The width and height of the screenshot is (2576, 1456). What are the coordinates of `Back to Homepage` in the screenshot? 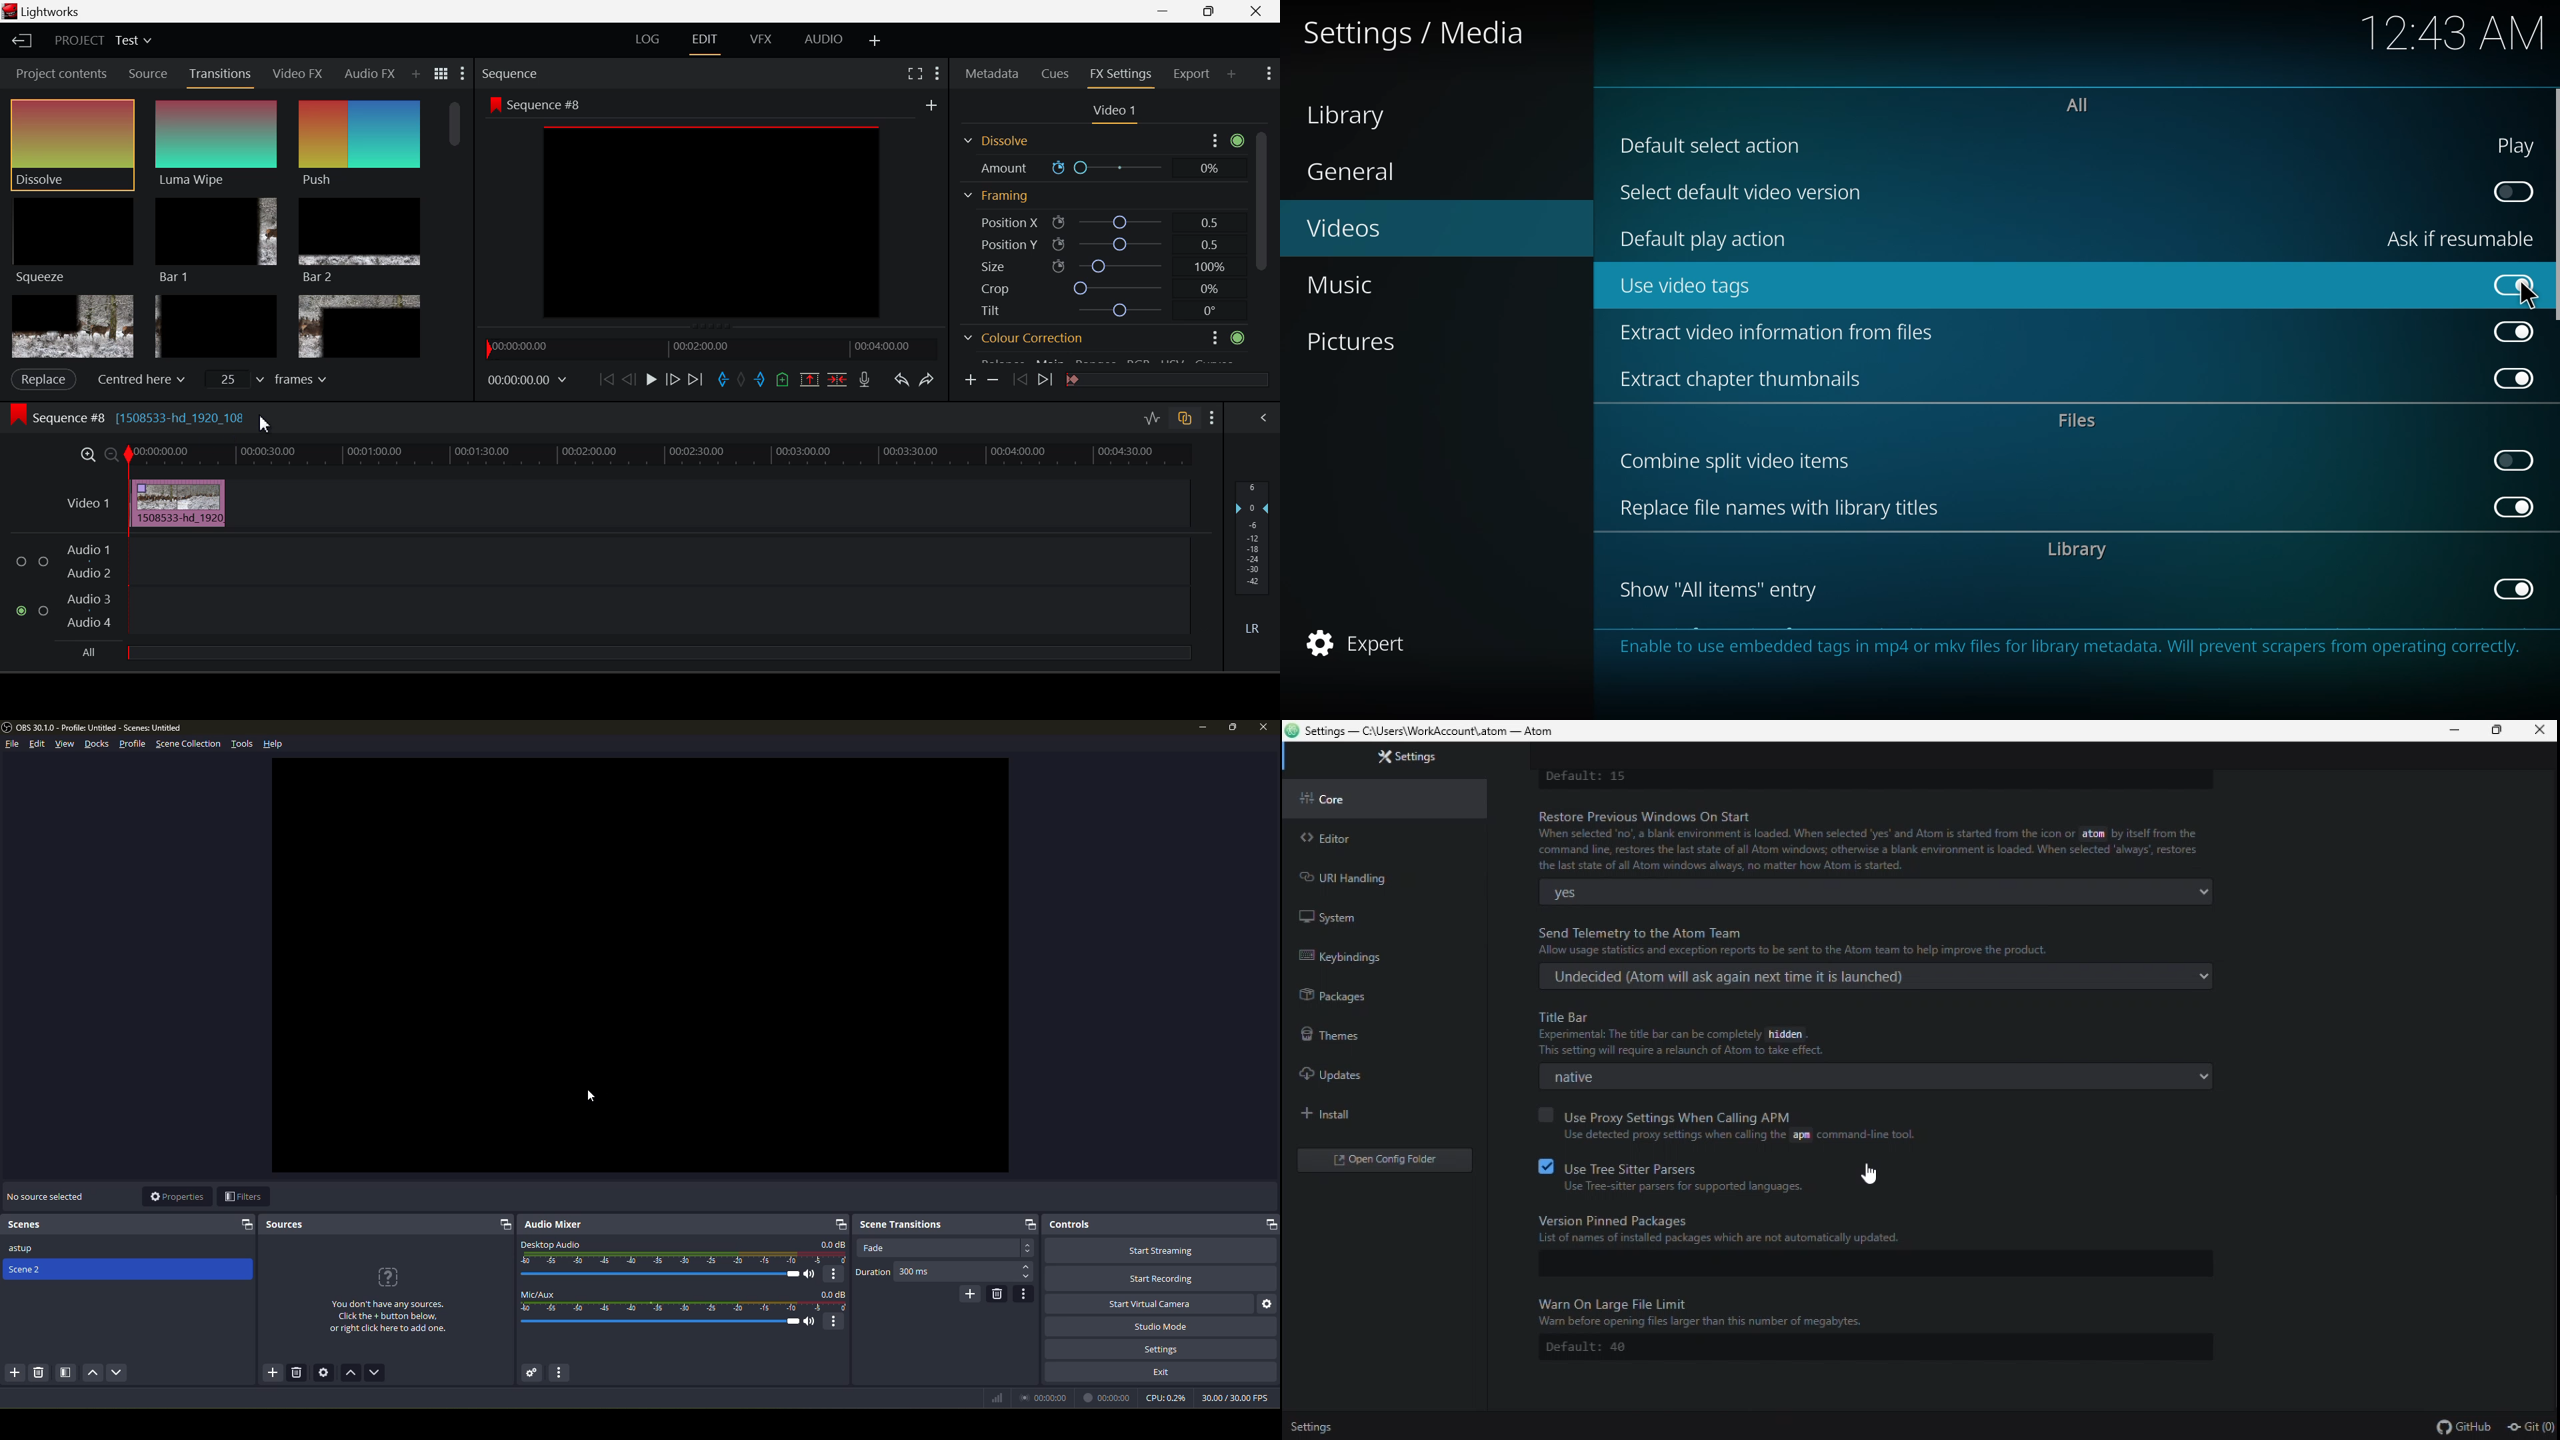 It's located at (20, 41).